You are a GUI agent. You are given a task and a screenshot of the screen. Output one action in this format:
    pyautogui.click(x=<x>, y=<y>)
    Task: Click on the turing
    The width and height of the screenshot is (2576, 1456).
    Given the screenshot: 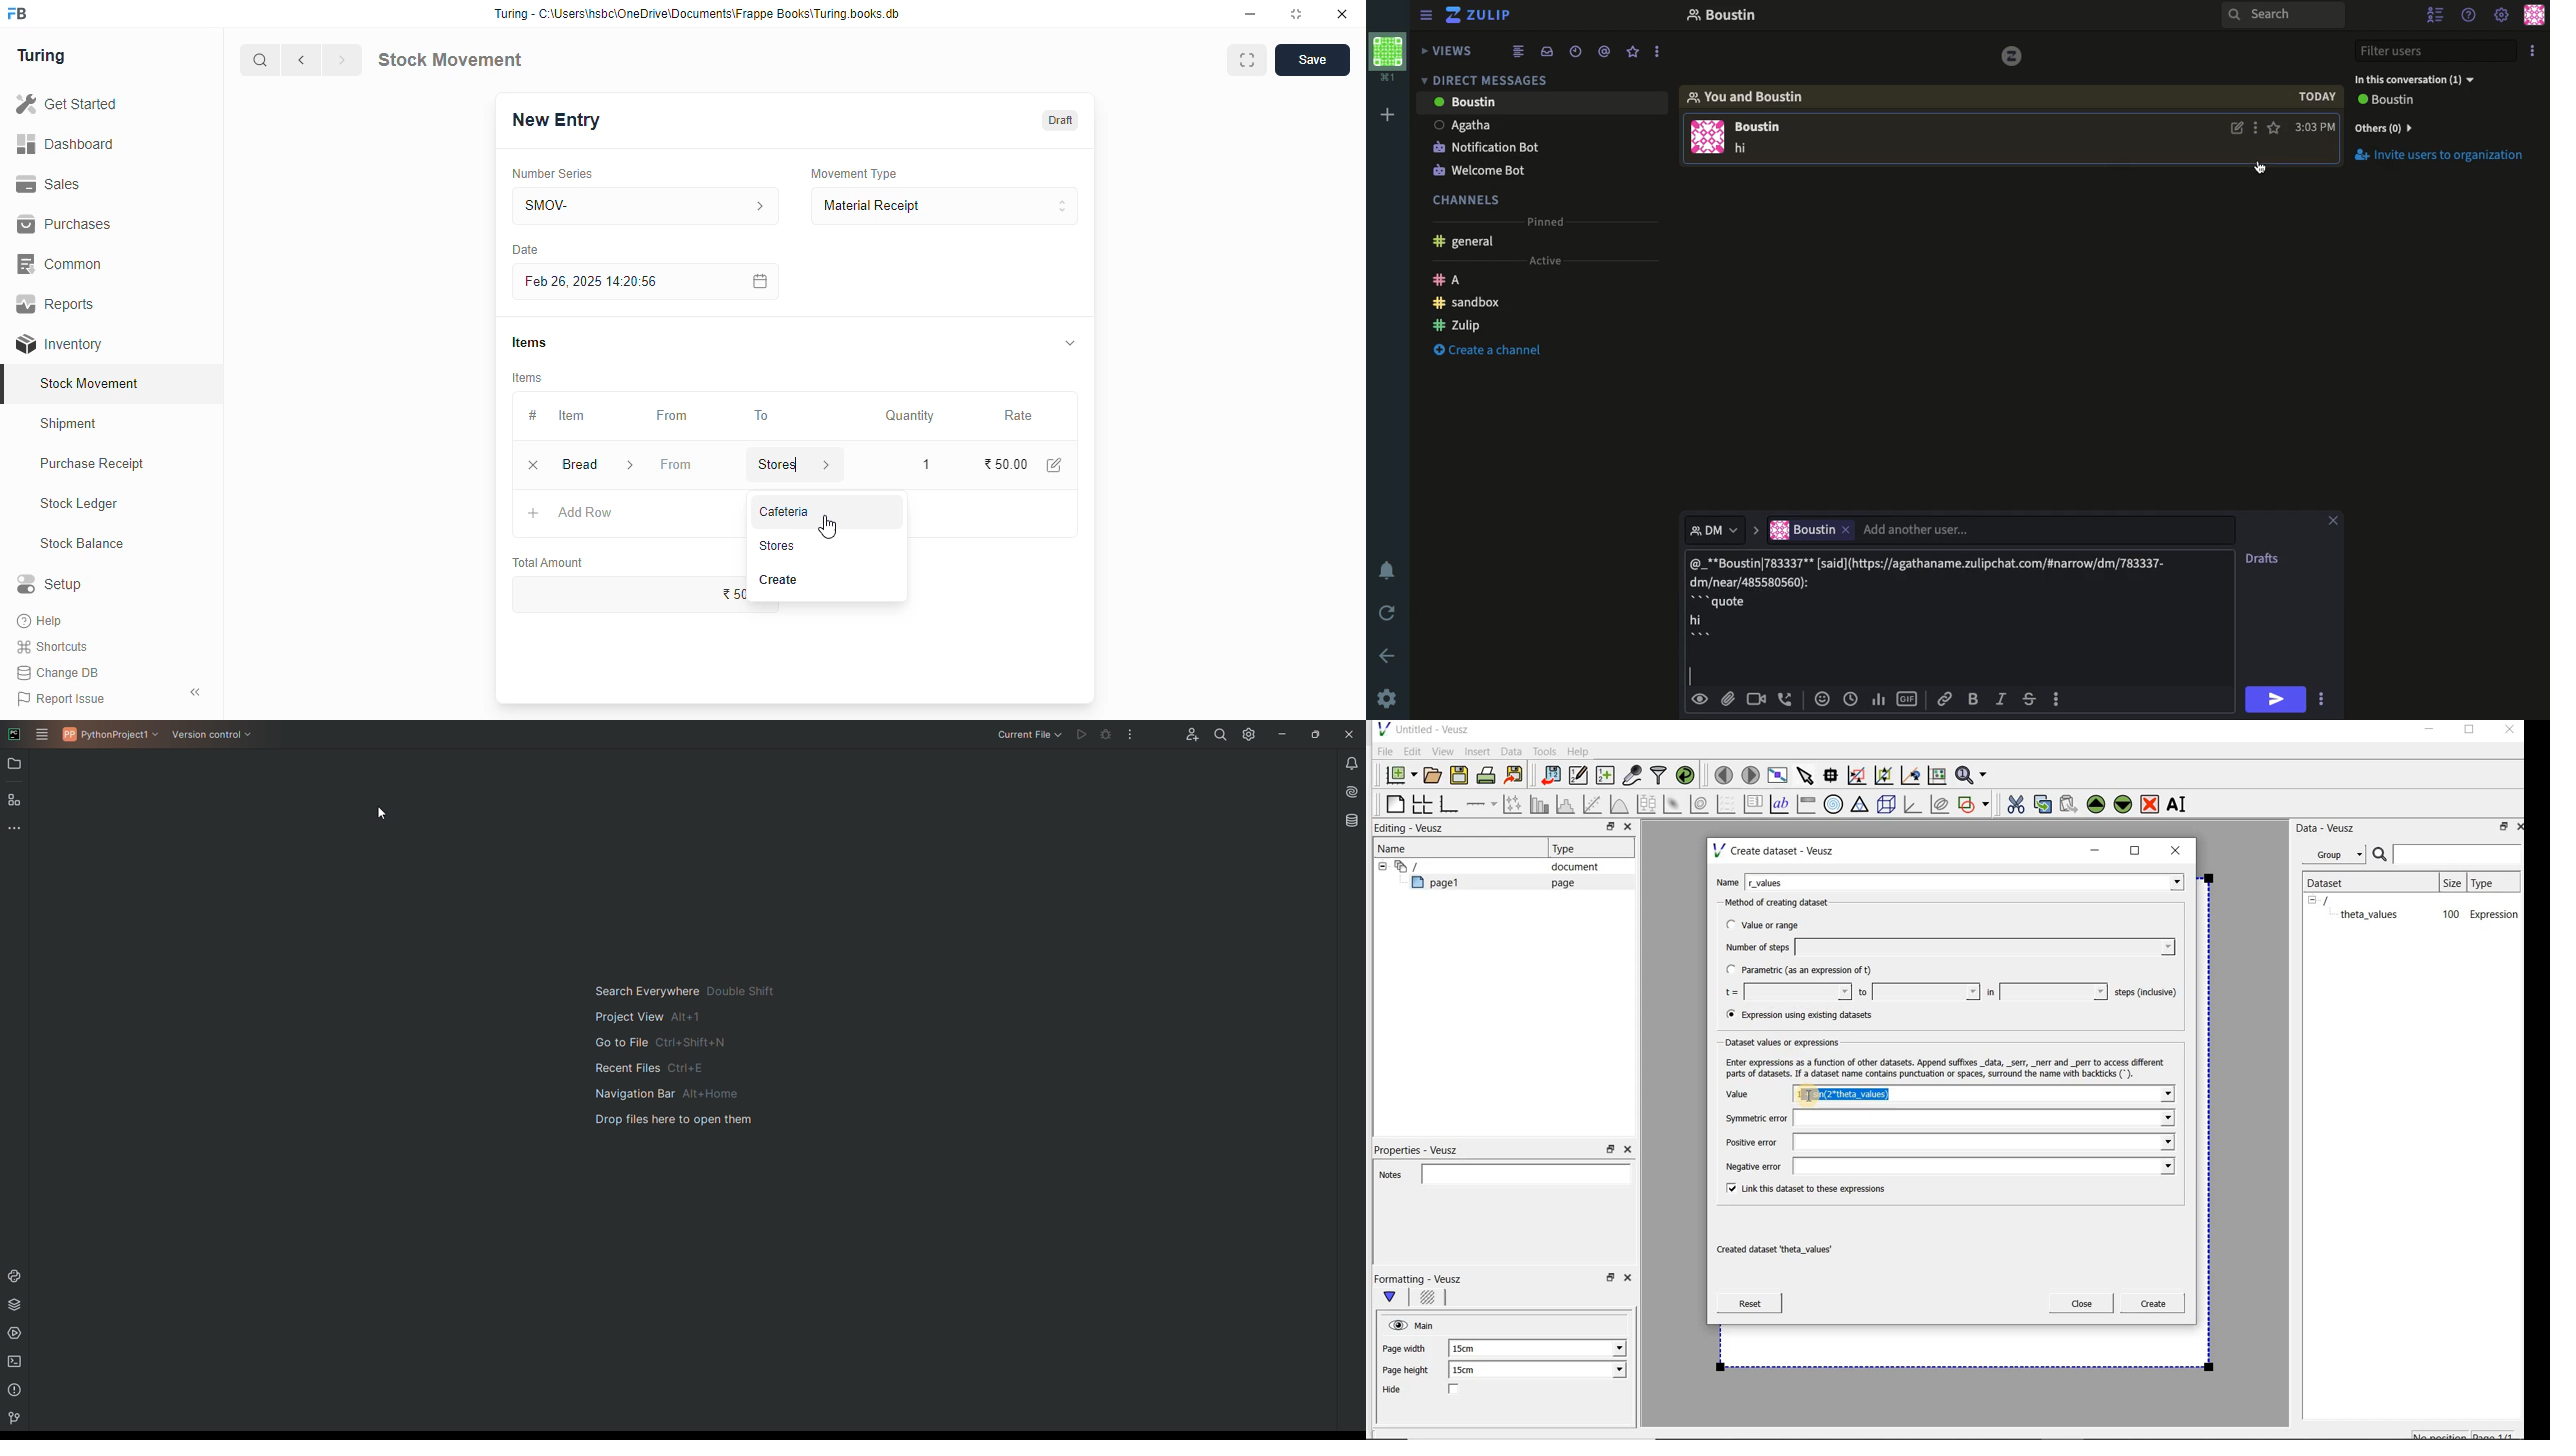 What is the action you would take?
    pyautogui.click(x=42, y=56)
    